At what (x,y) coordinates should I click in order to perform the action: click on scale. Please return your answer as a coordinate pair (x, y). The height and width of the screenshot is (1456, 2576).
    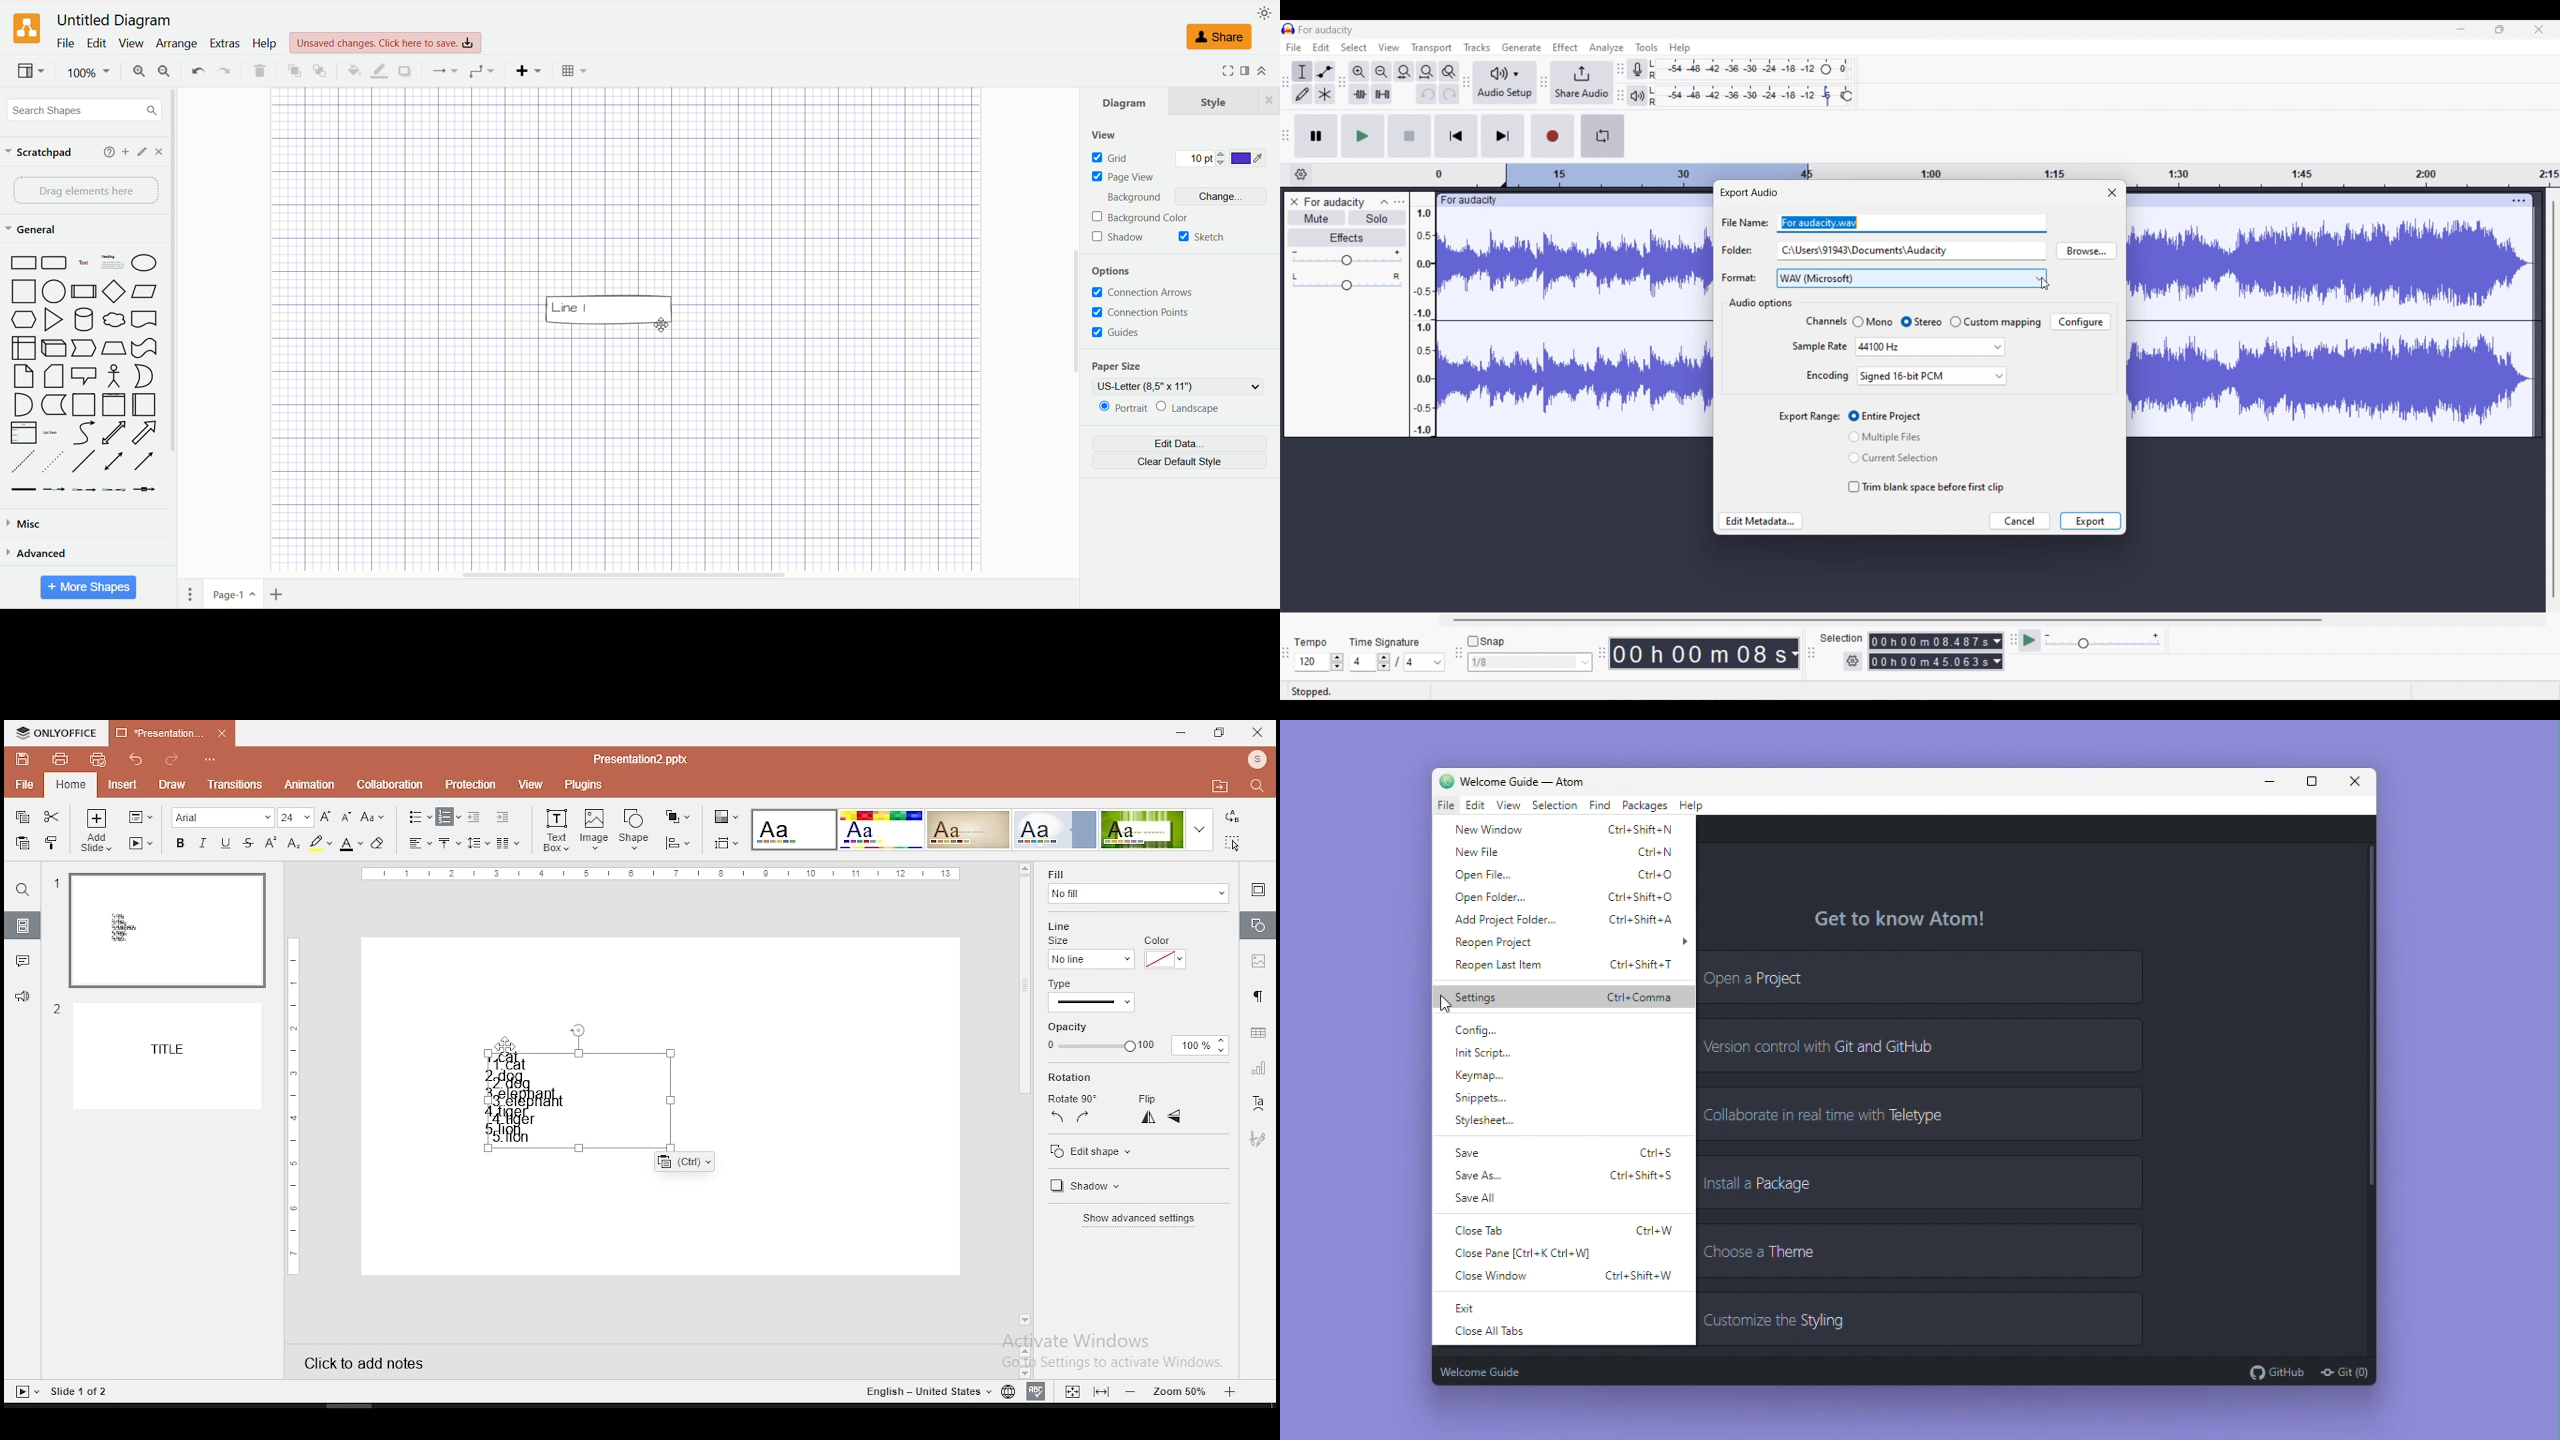
    Looking at the image, I should click on (291, 1104).